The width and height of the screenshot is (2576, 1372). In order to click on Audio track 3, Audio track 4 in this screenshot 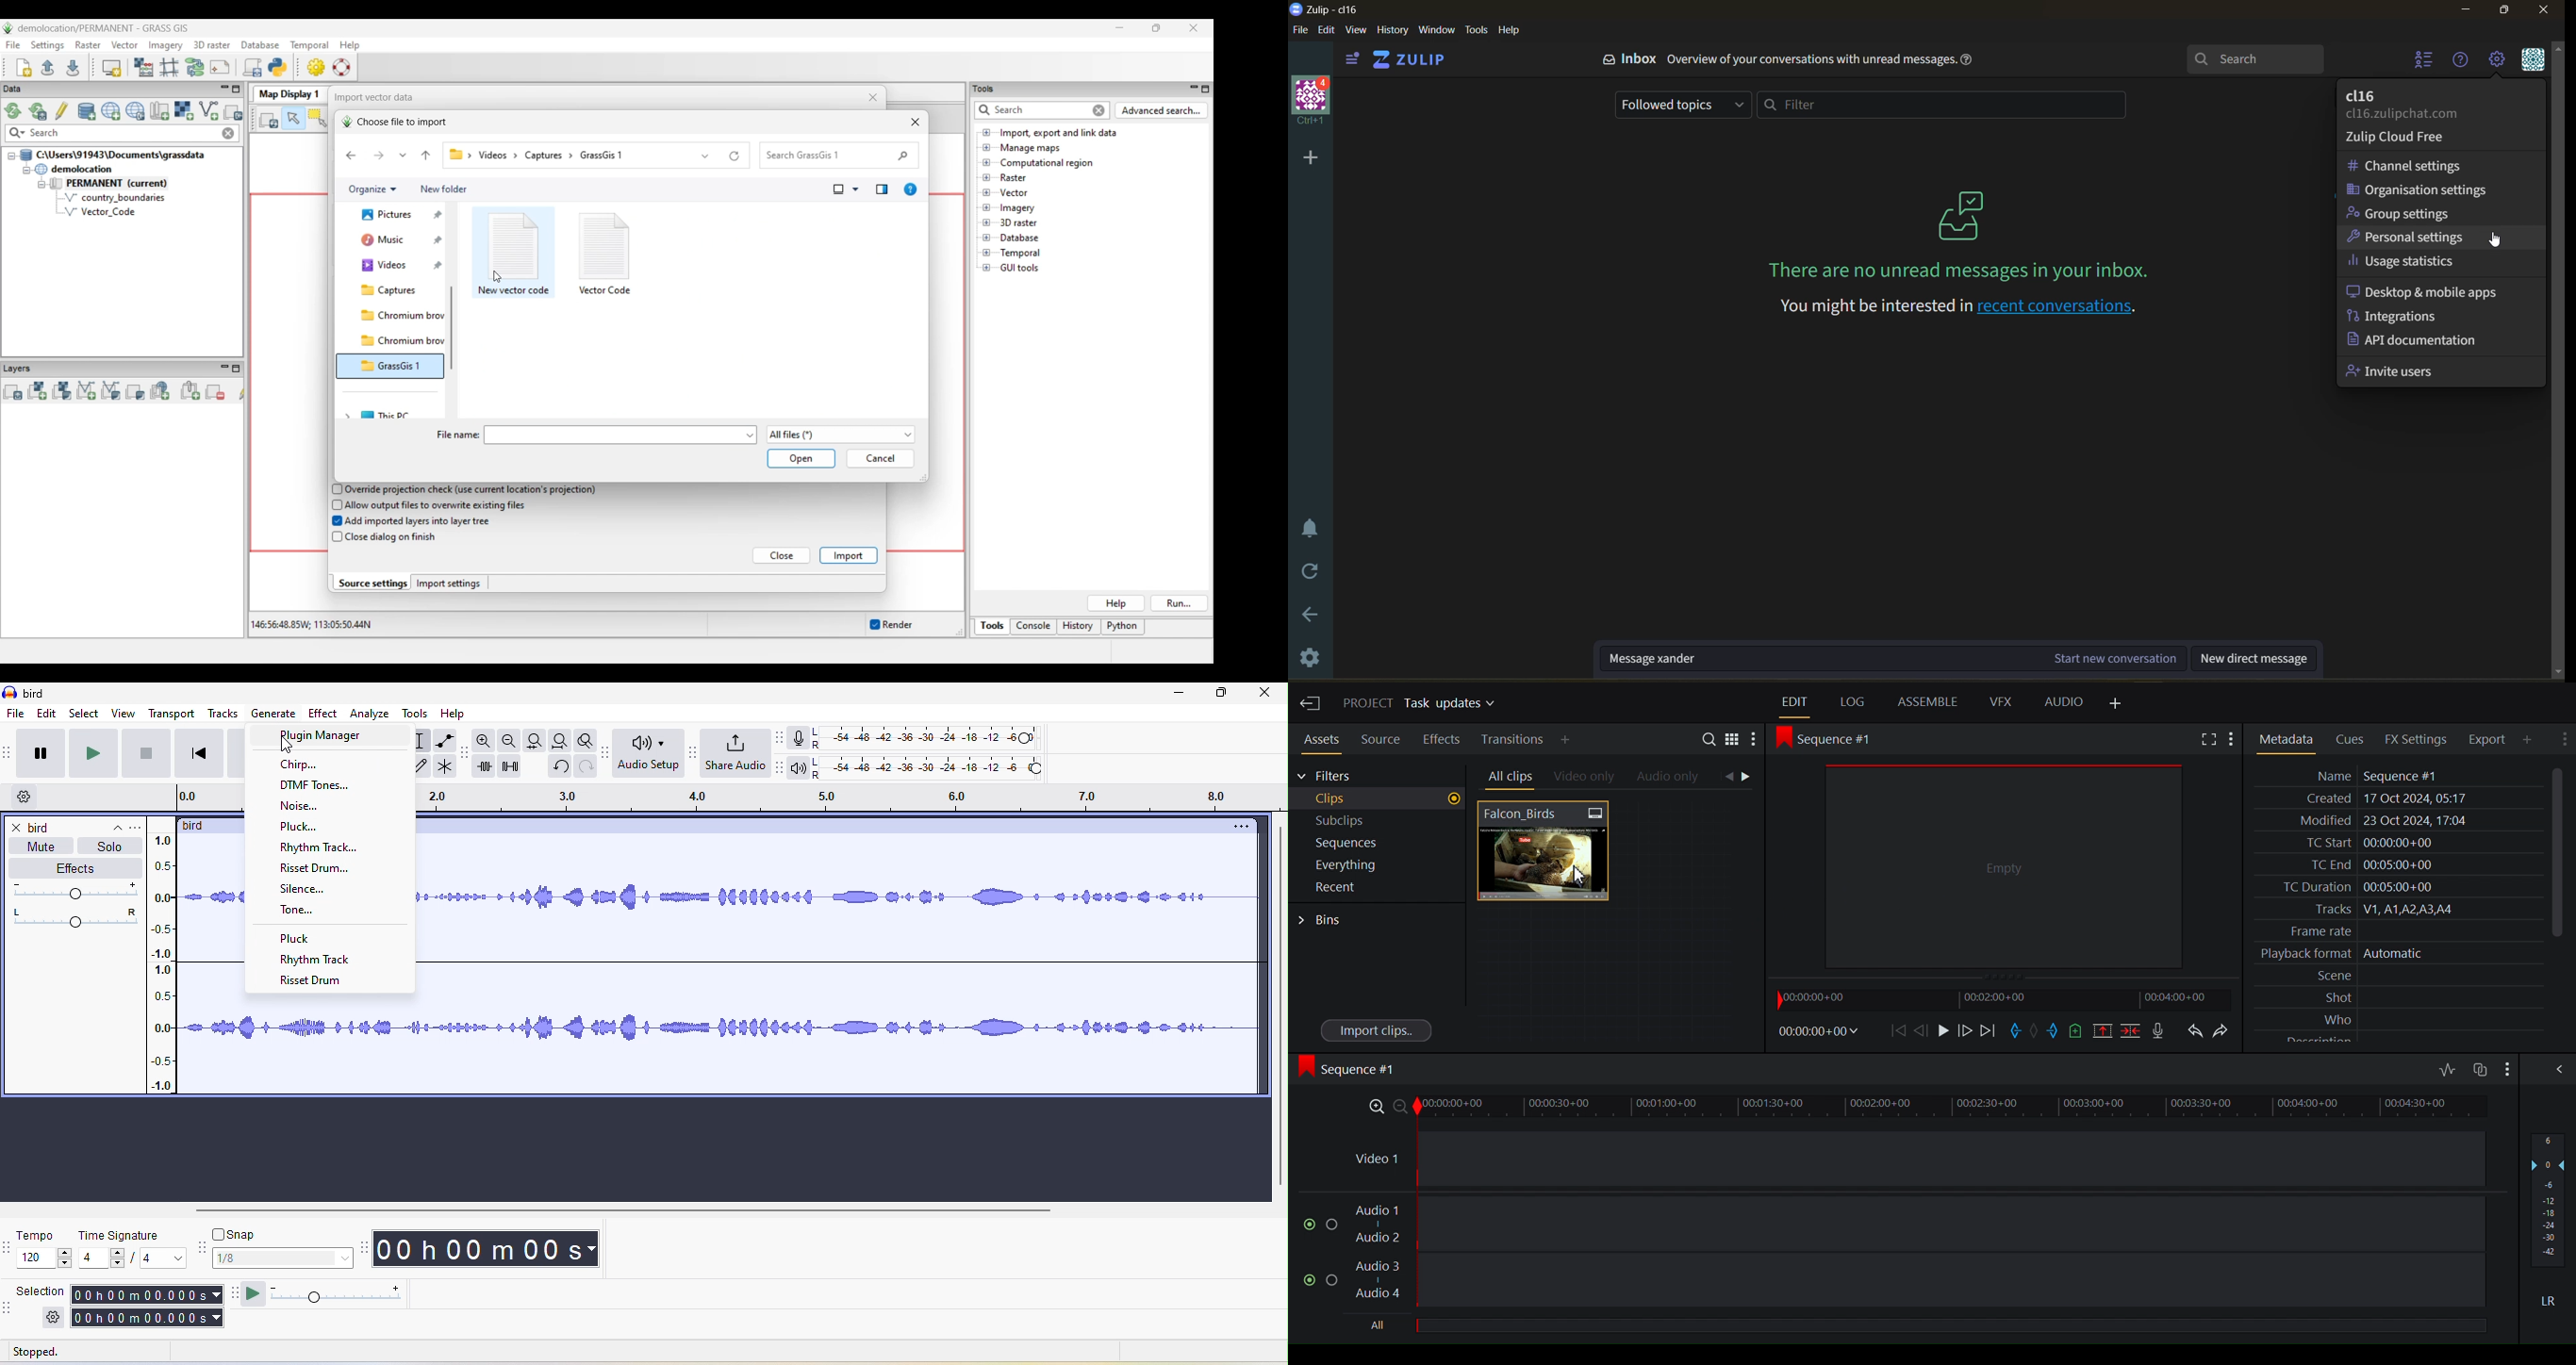, I will do `click(1921, 1281)`.